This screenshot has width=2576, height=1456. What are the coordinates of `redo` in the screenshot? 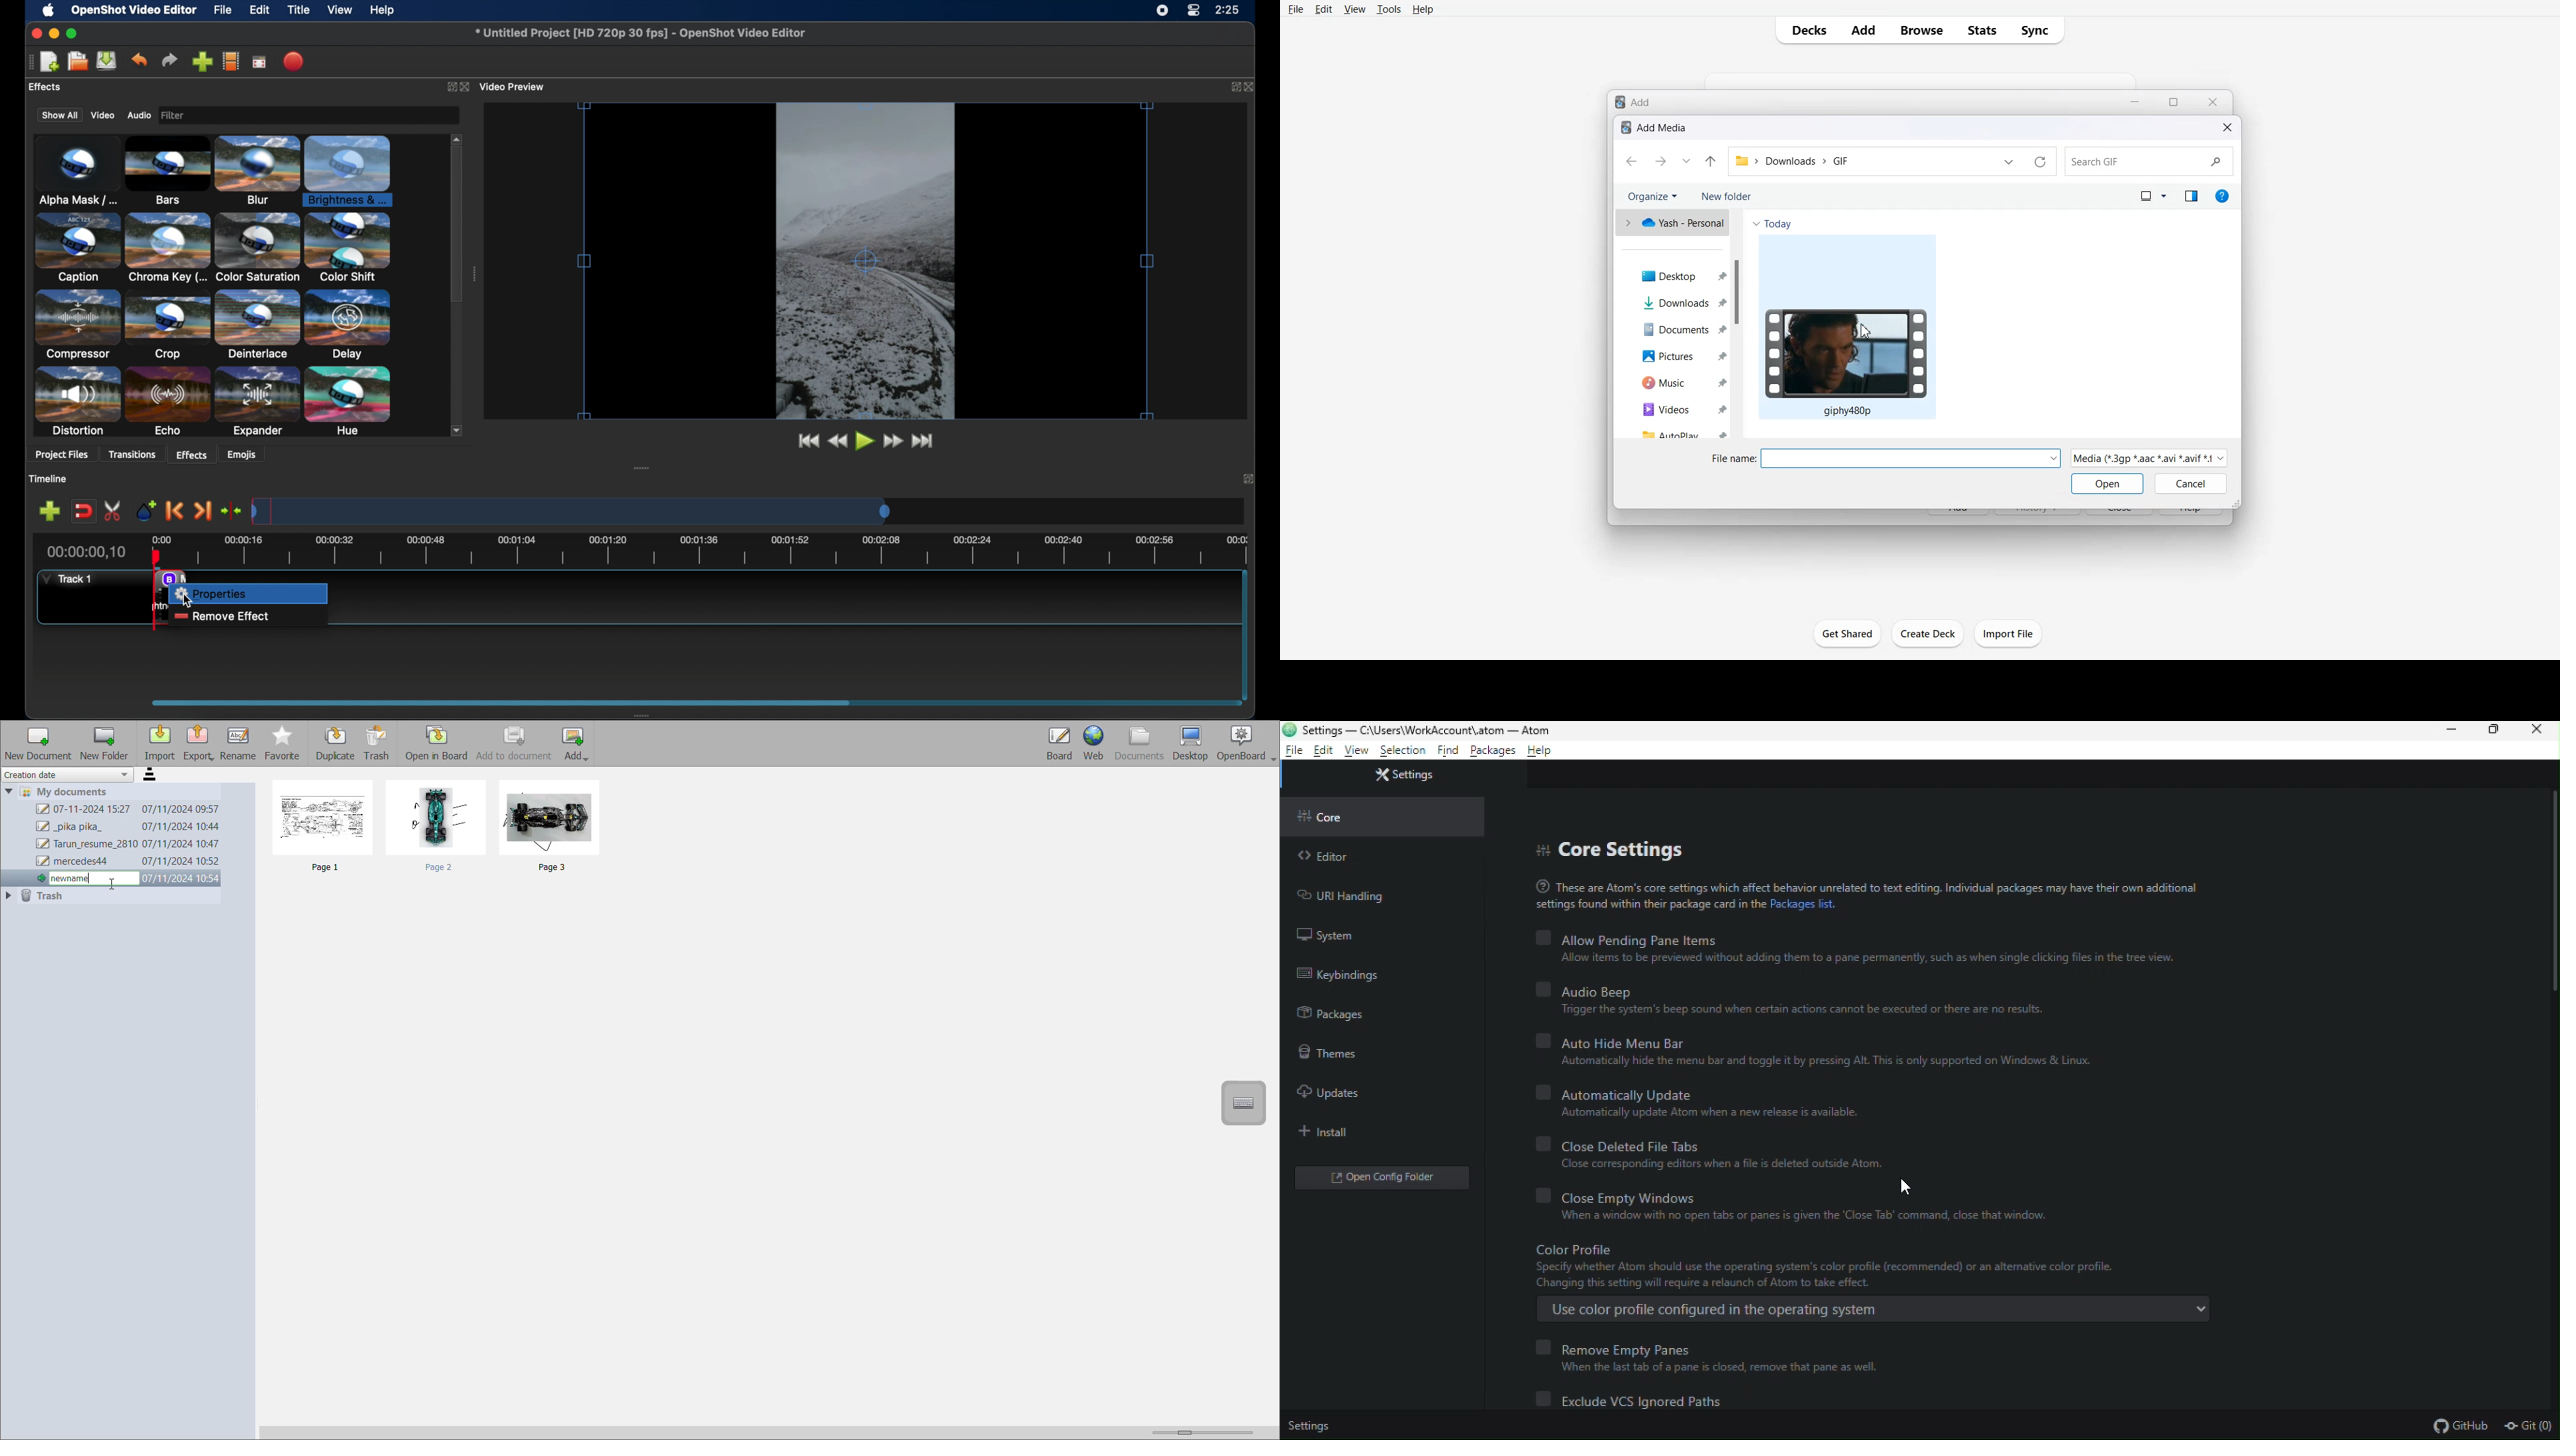 It's located at (169, 60).